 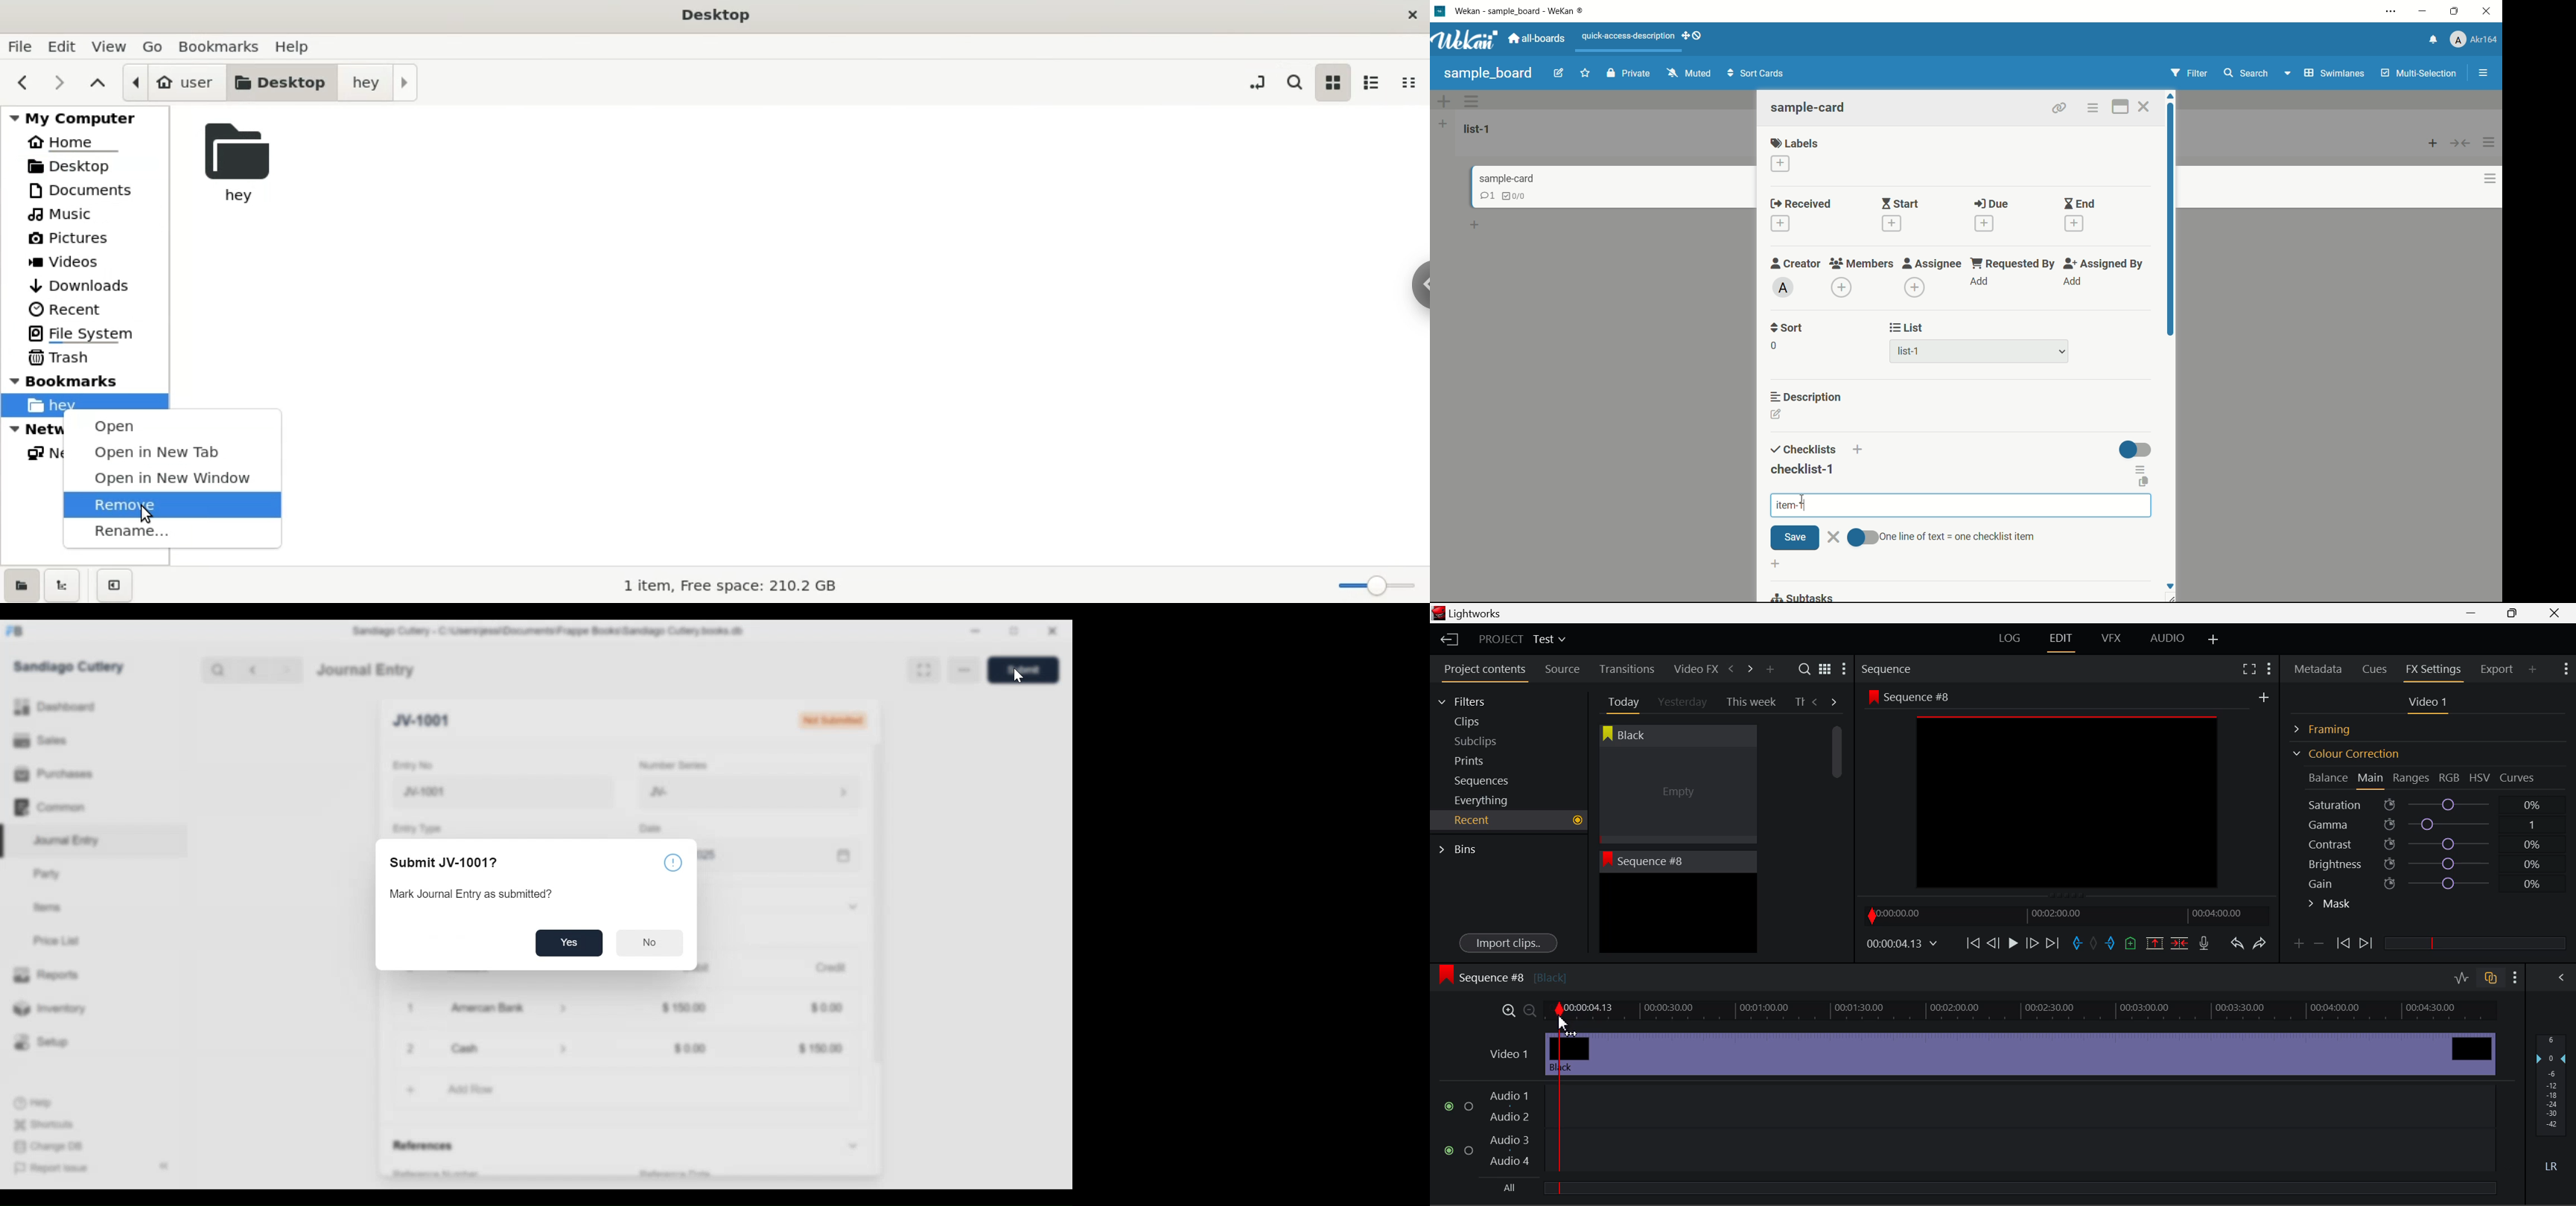 What do you see at coordinates (1487, 741) in the screenshot?
I see `Subclips` at bounding box center [1487, 741].